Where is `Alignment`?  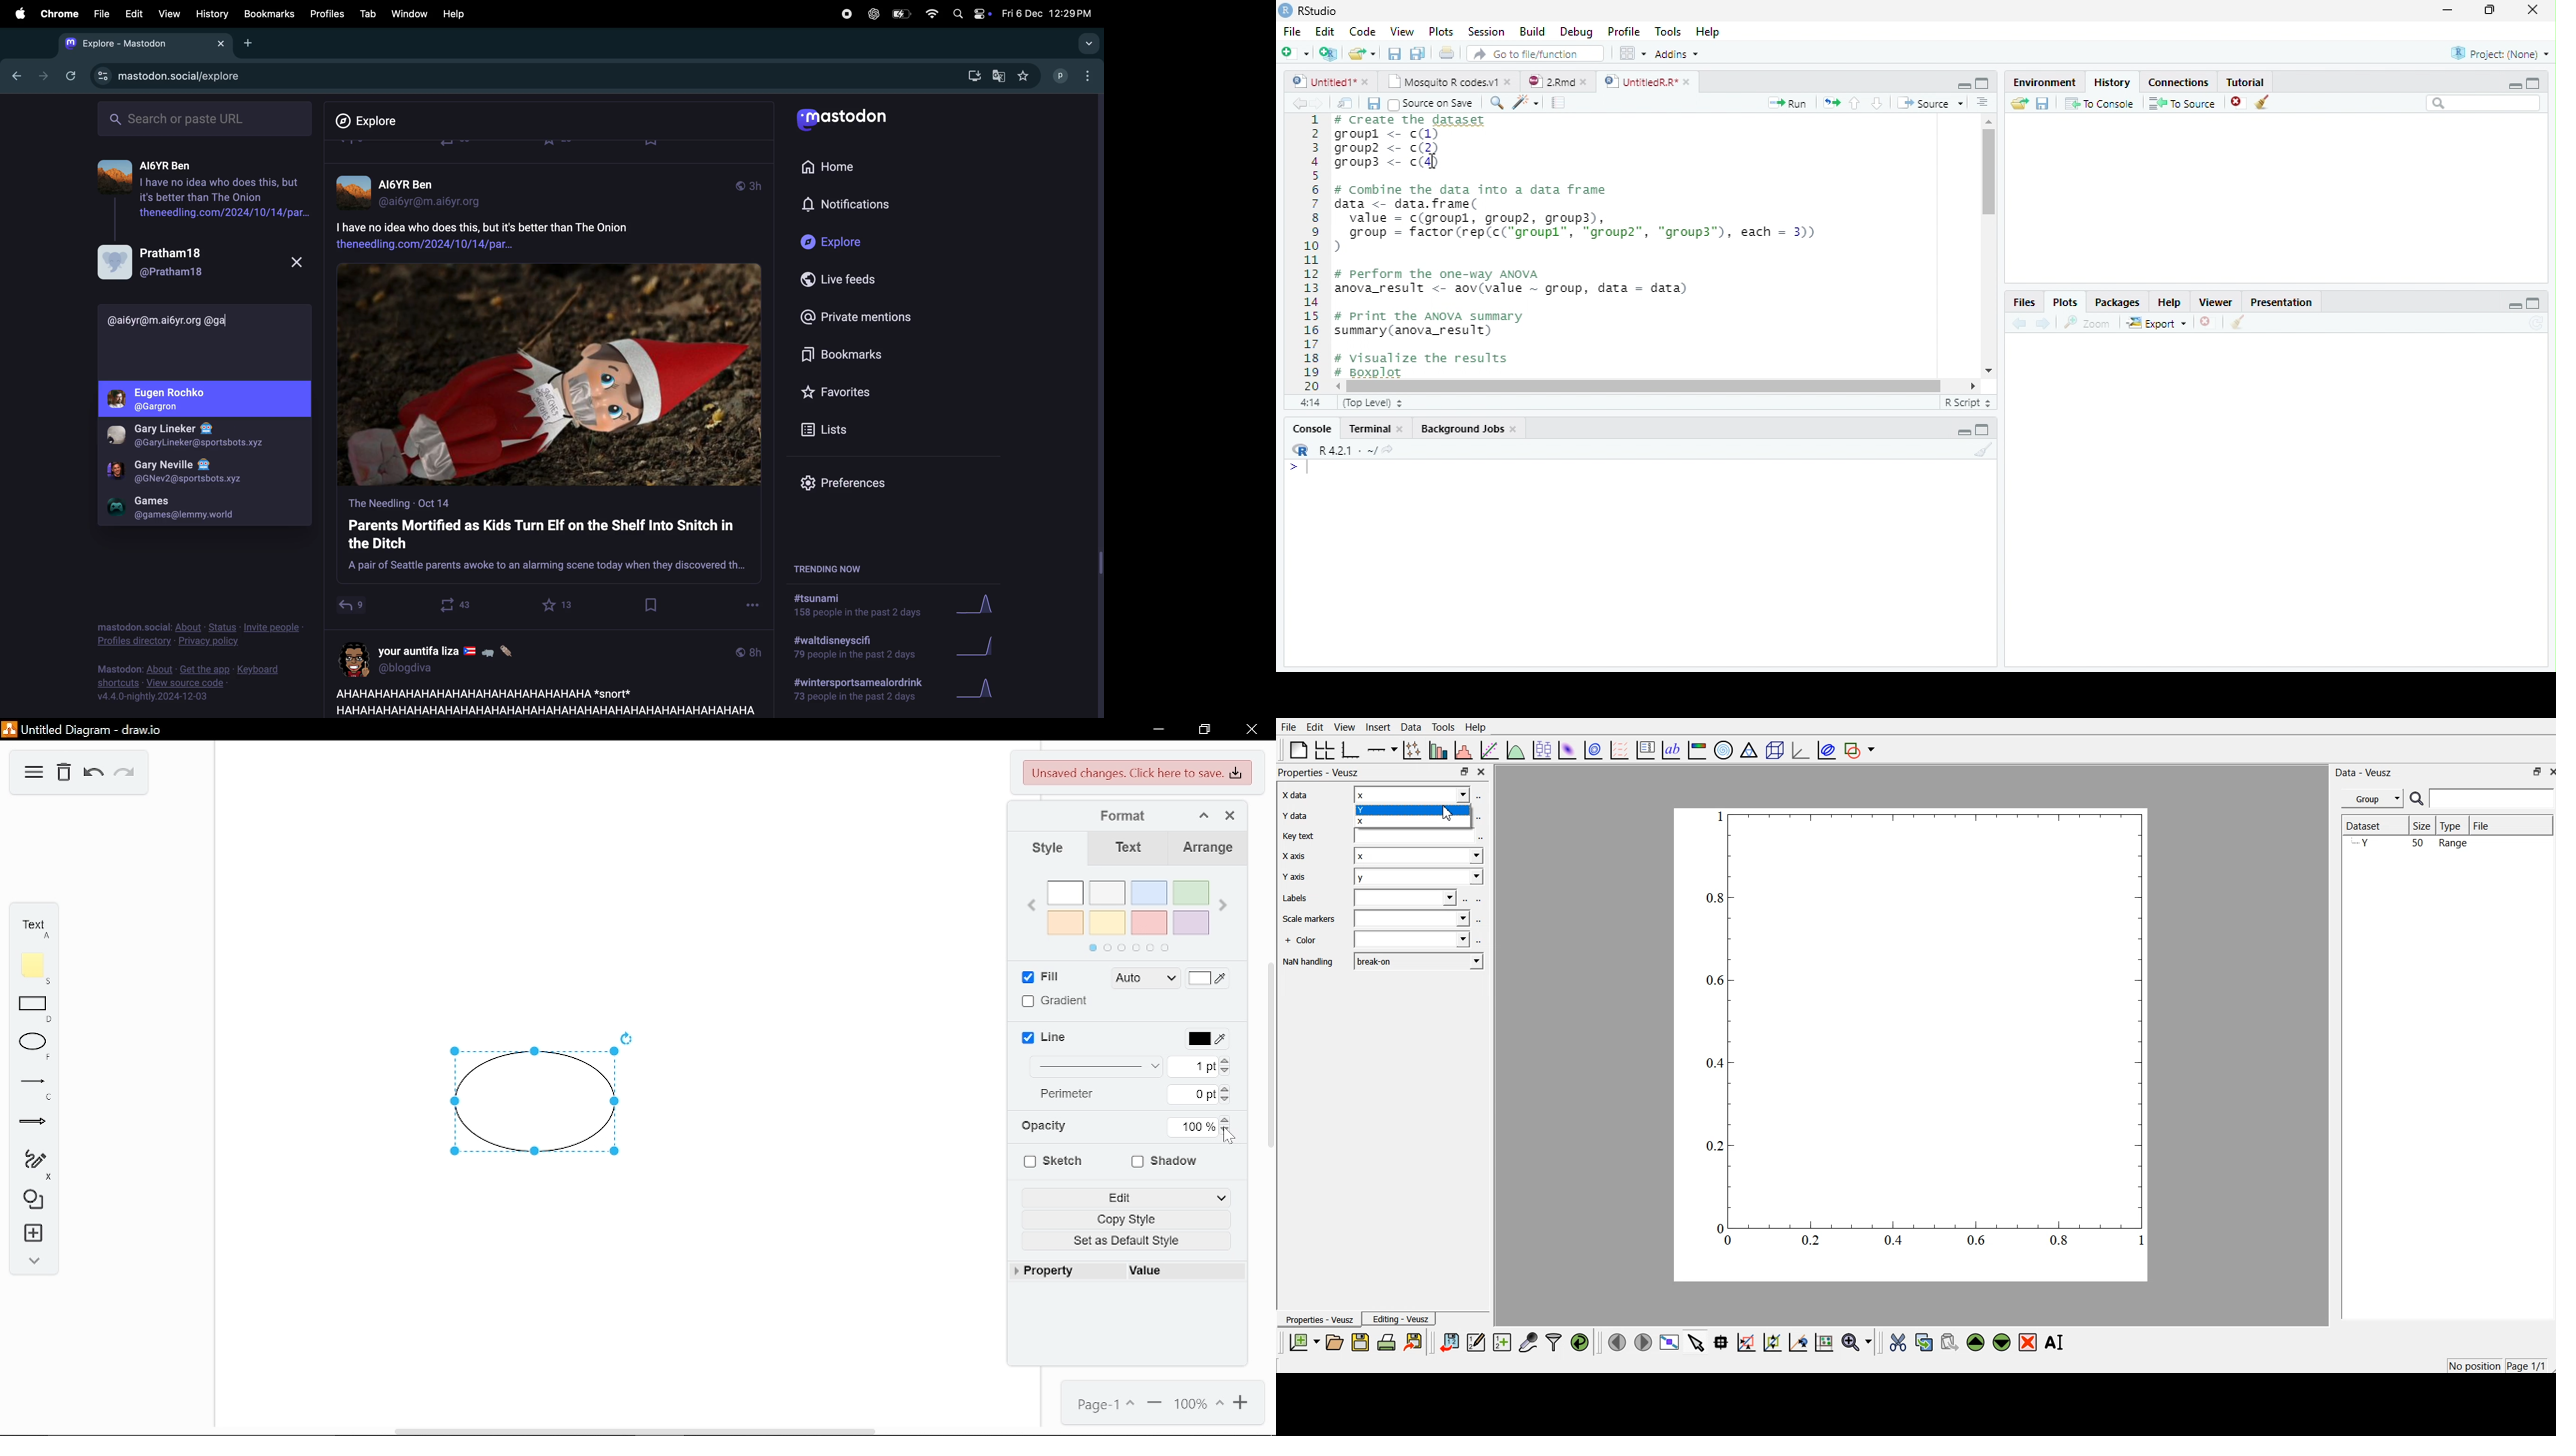
Alignment is located at coordinates (1982, 104).